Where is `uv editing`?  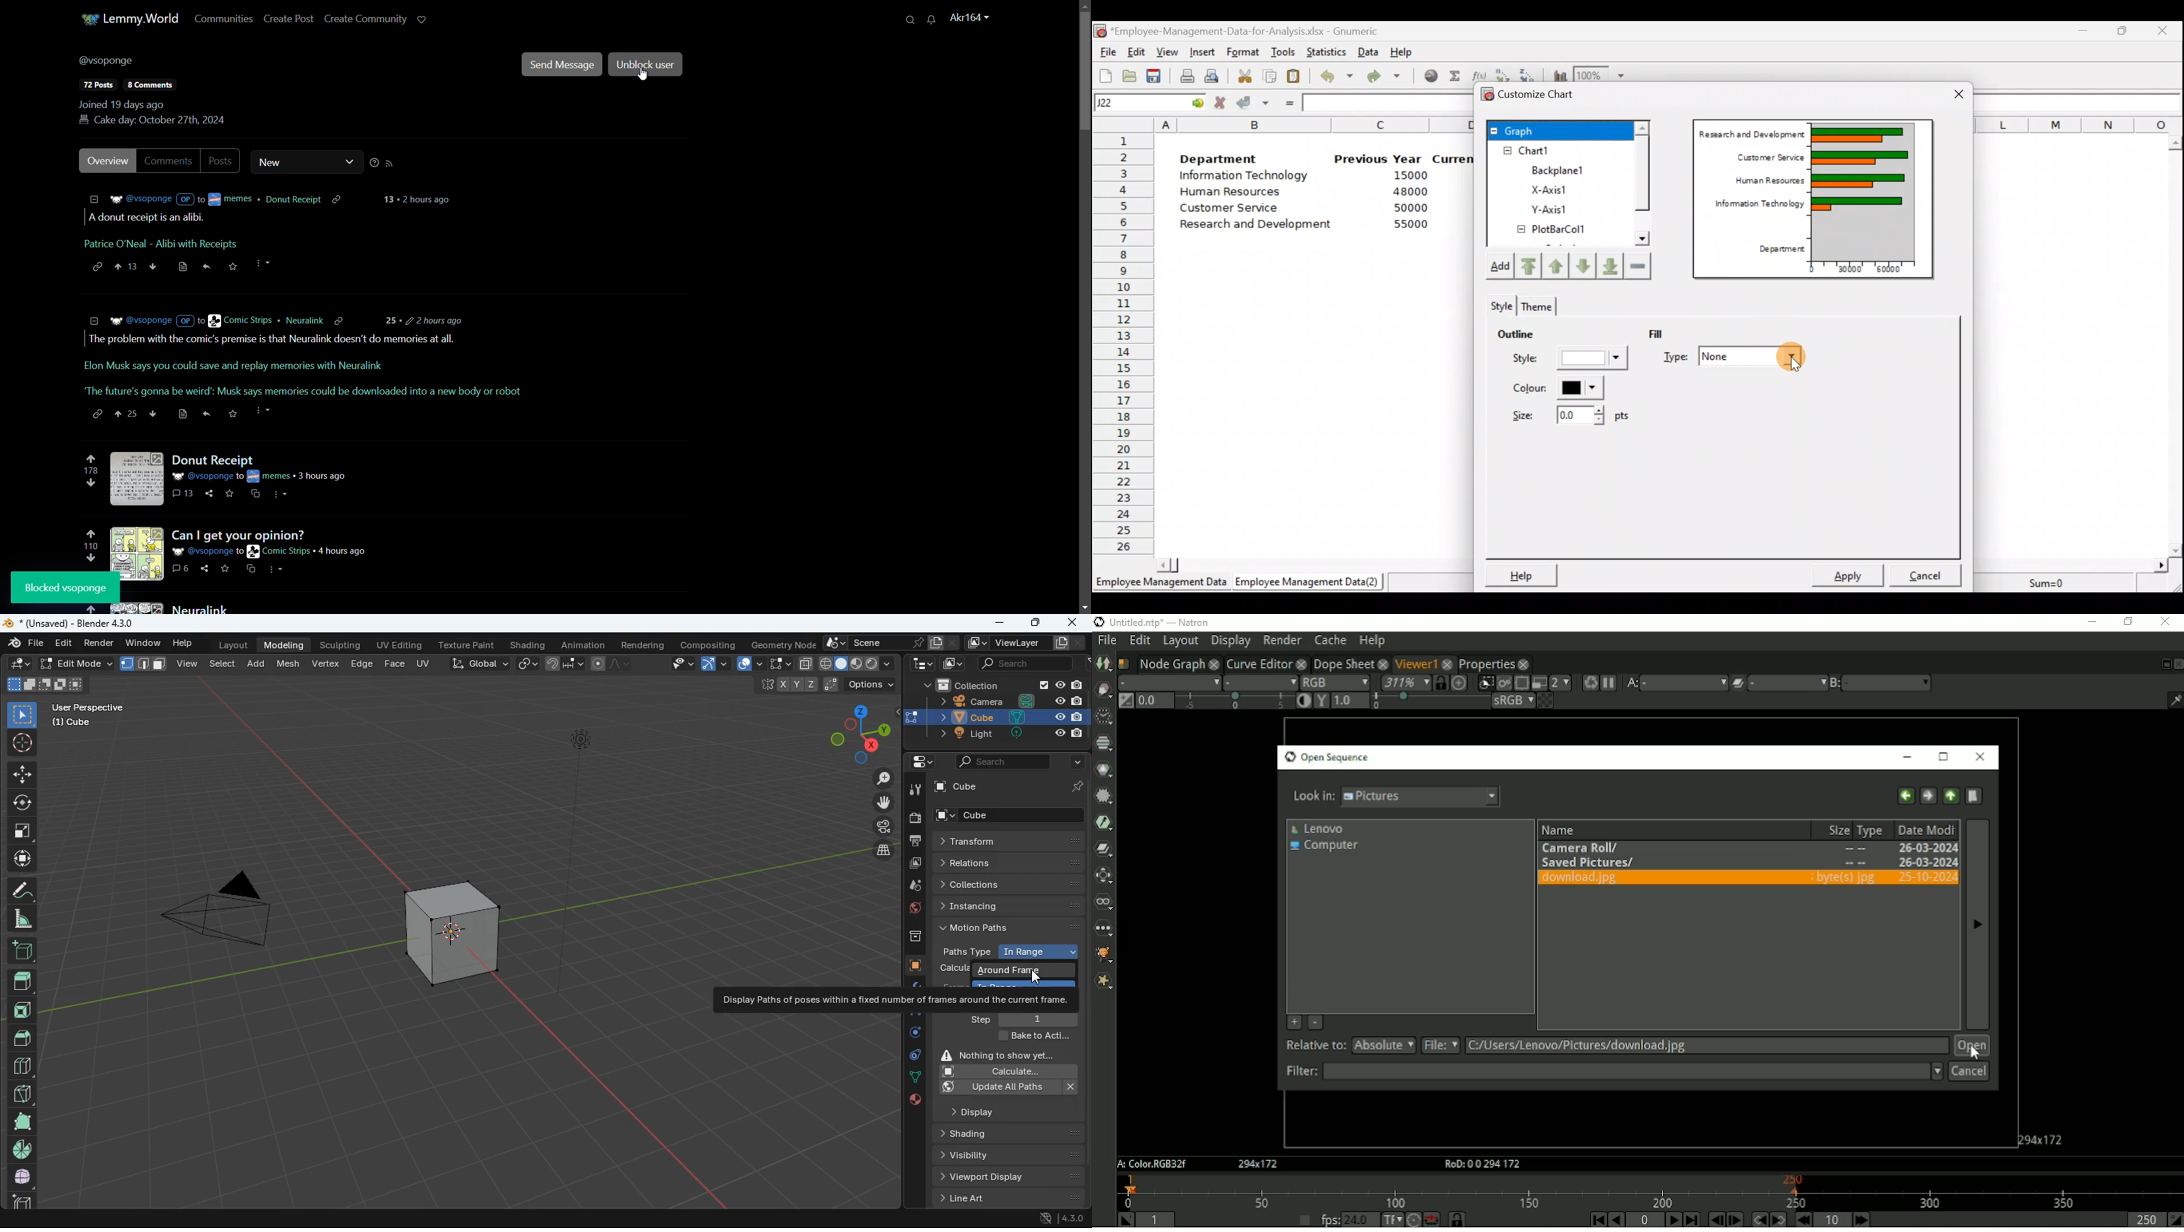 uv editing is located at coordinates (402, 646).